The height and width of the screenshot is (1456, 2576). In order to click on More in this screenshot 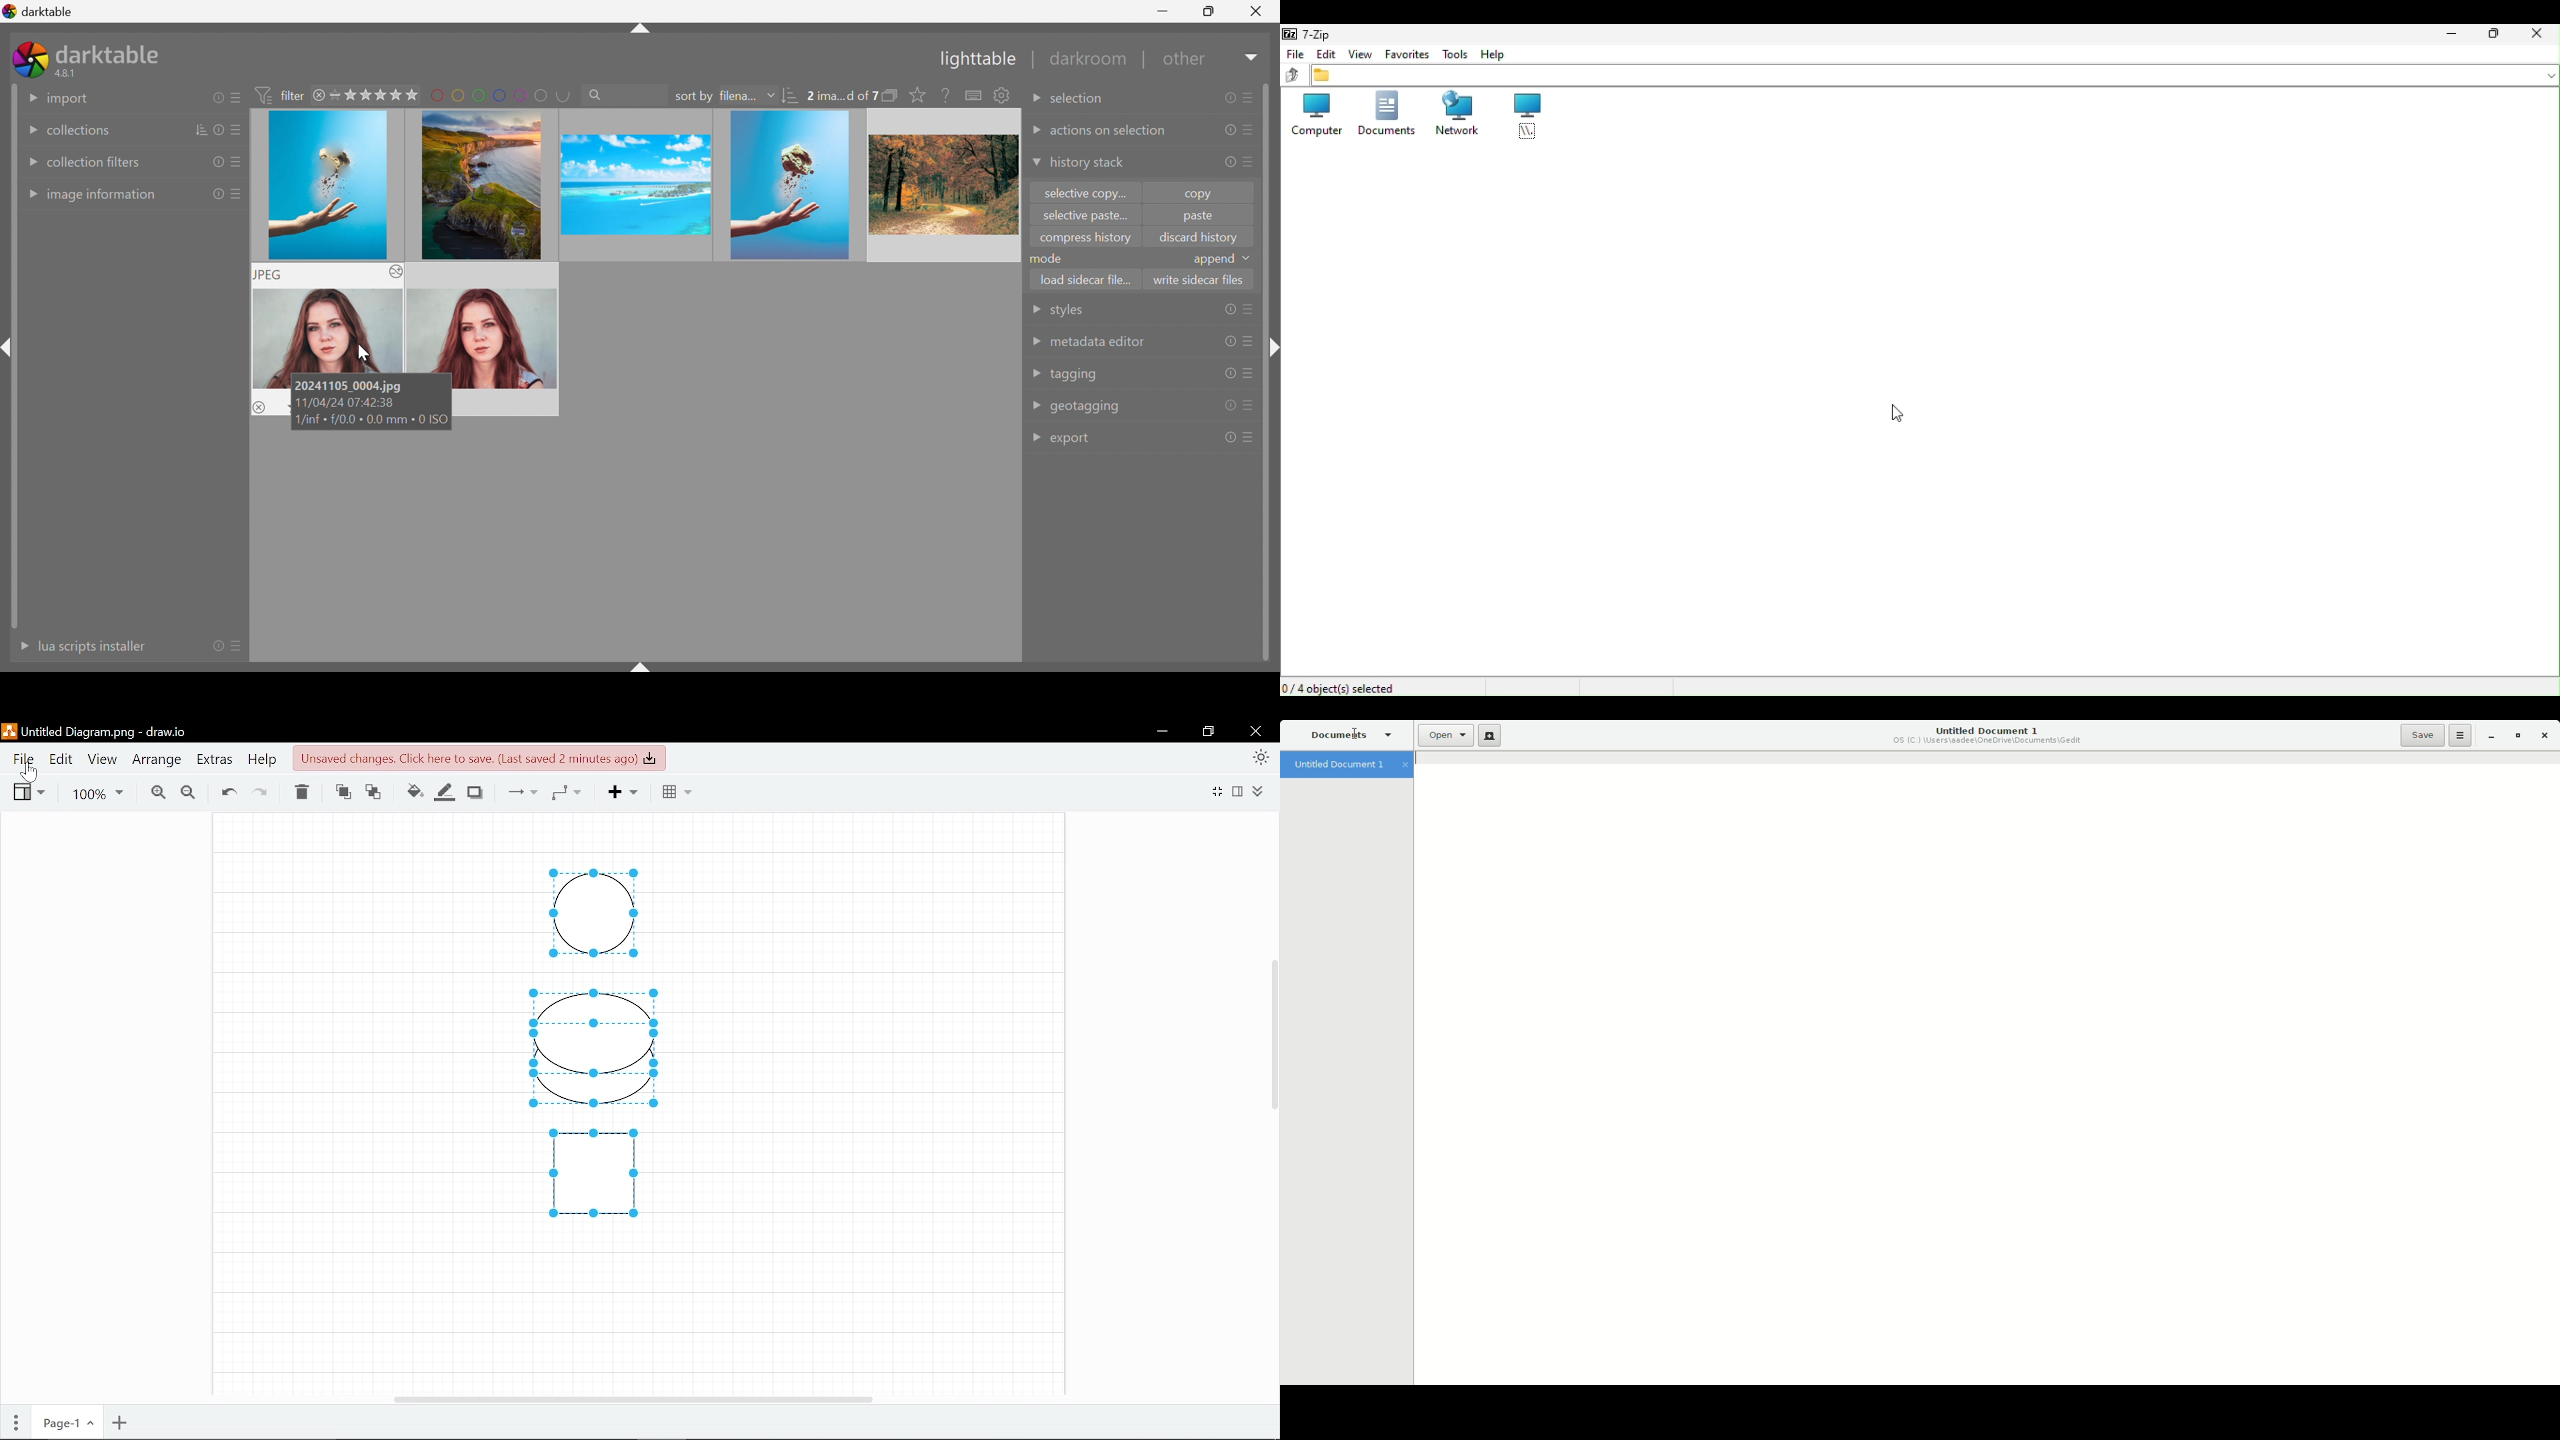, I will do `click(19, 646)`.